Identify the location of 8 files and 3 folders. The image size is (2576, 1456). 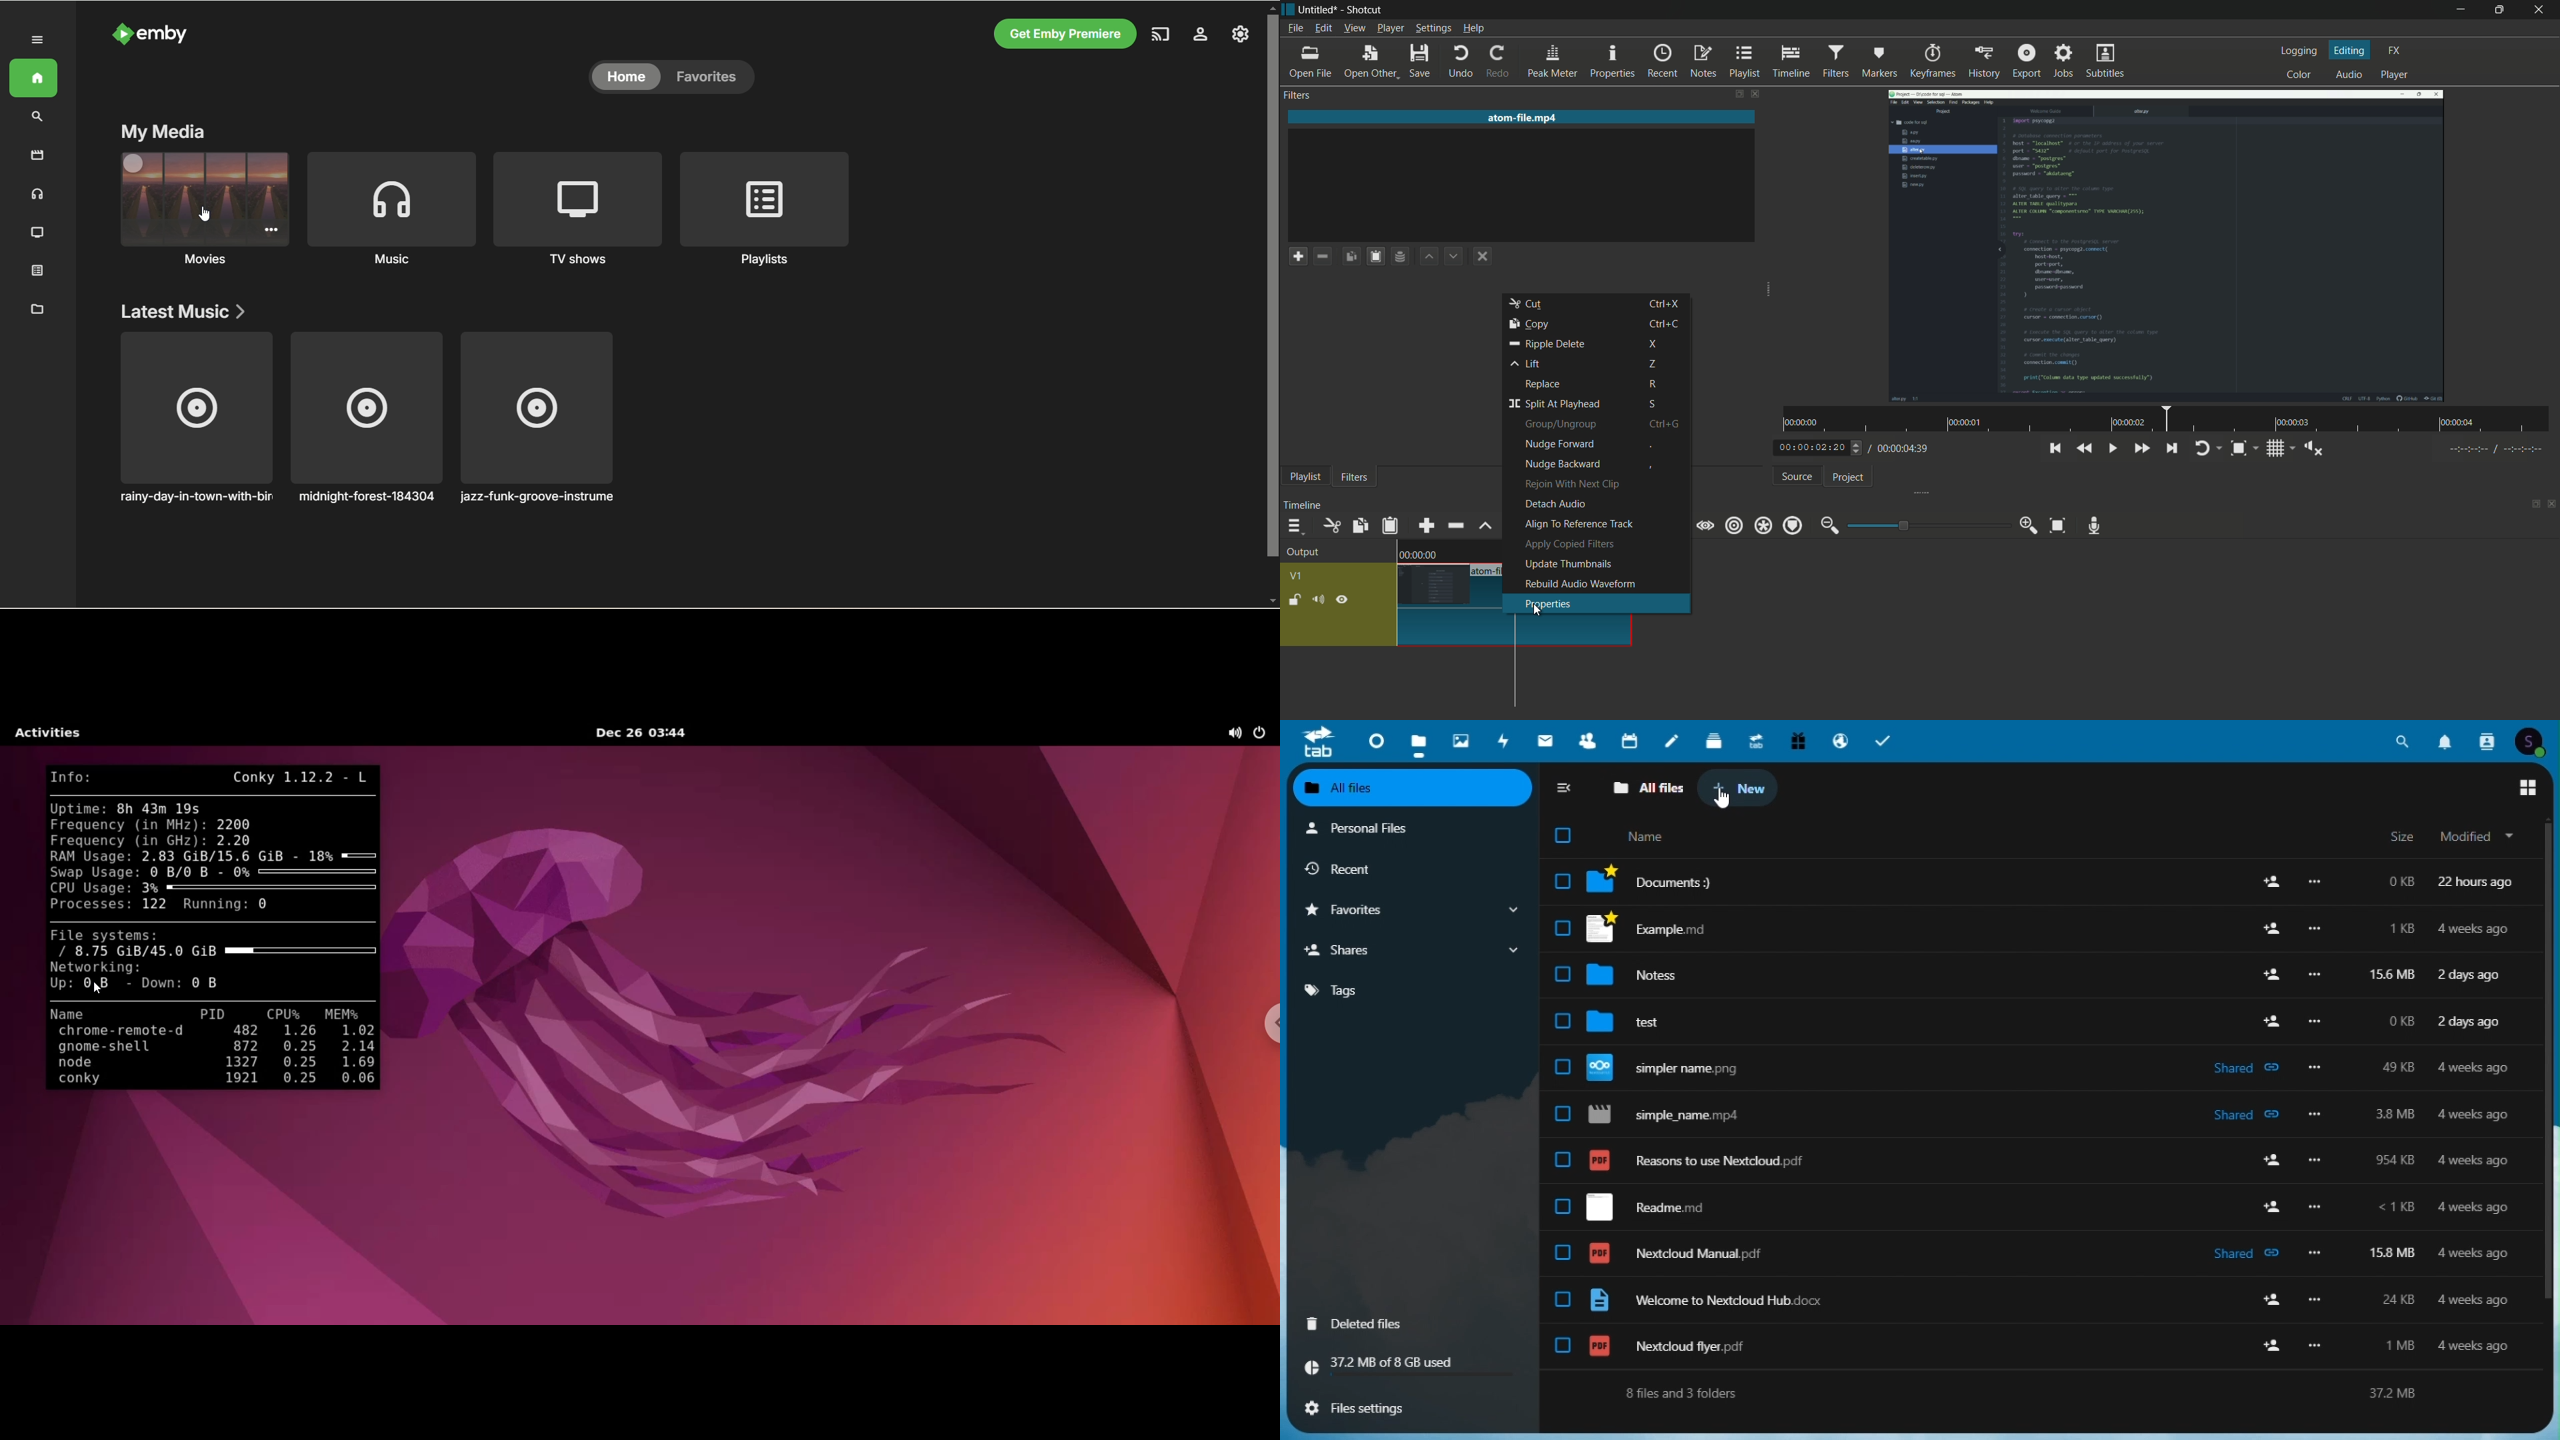
(1680, 1394).